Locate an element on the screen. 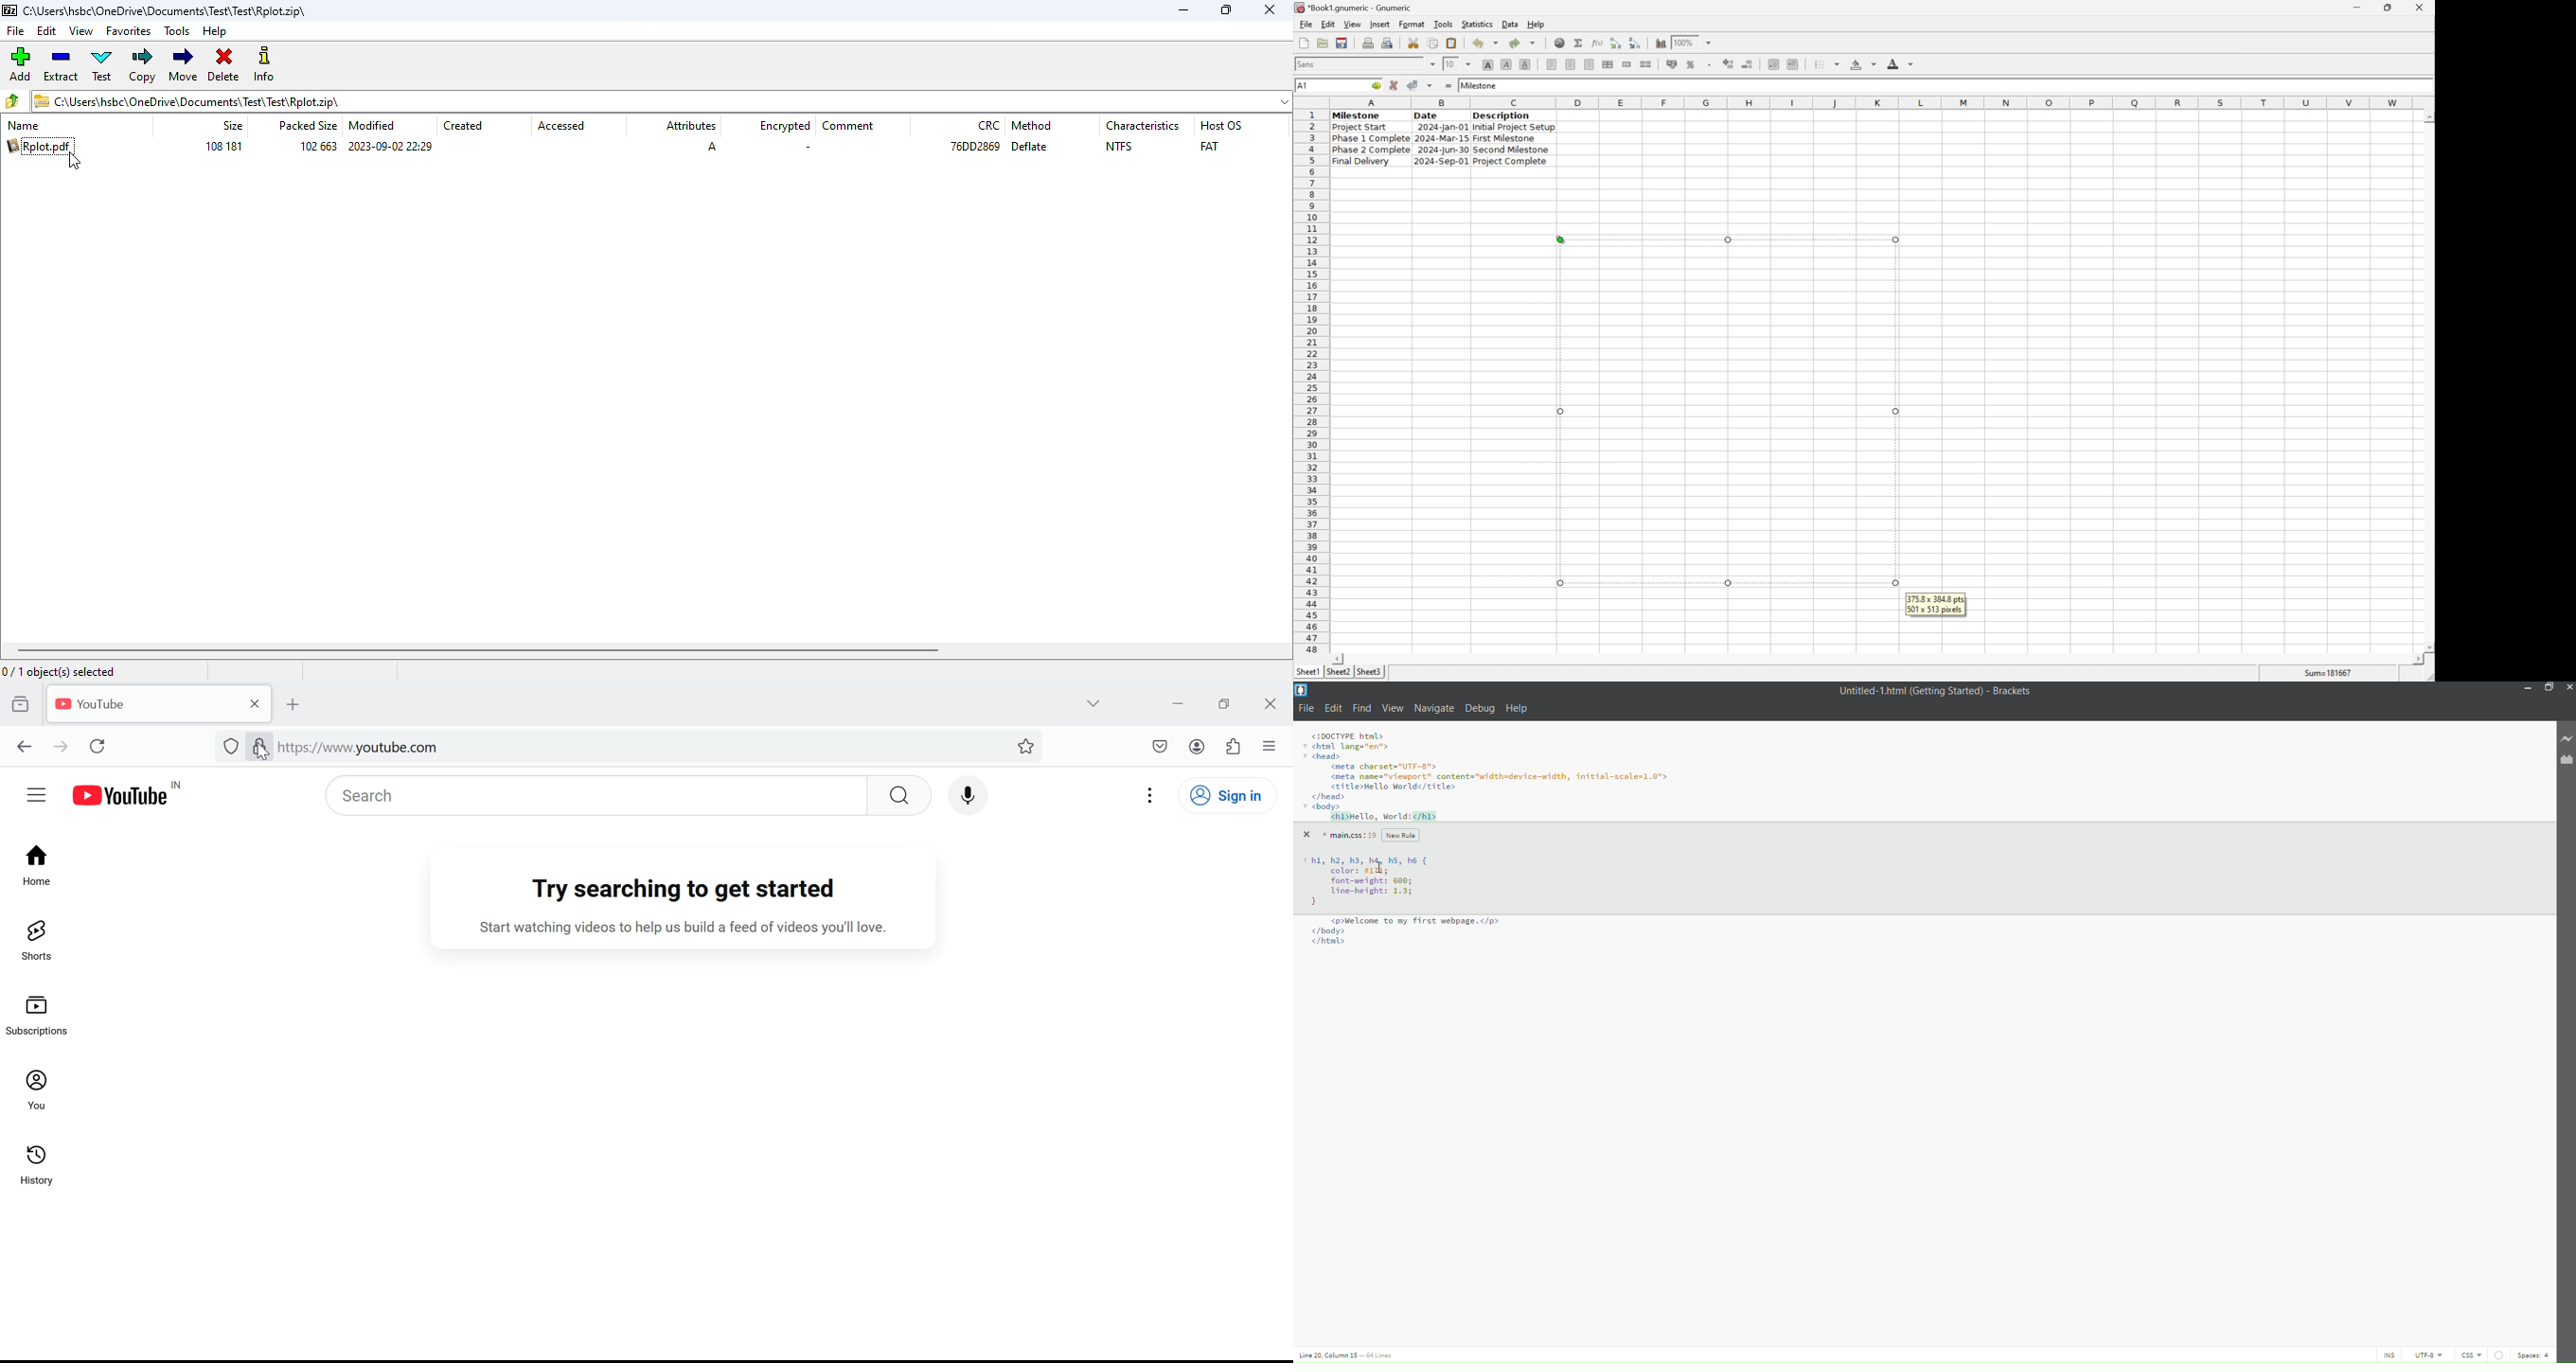 The width and height of the screenshot is (2576, 1372). format selection as accouting is located at coordinates (1673, 64).